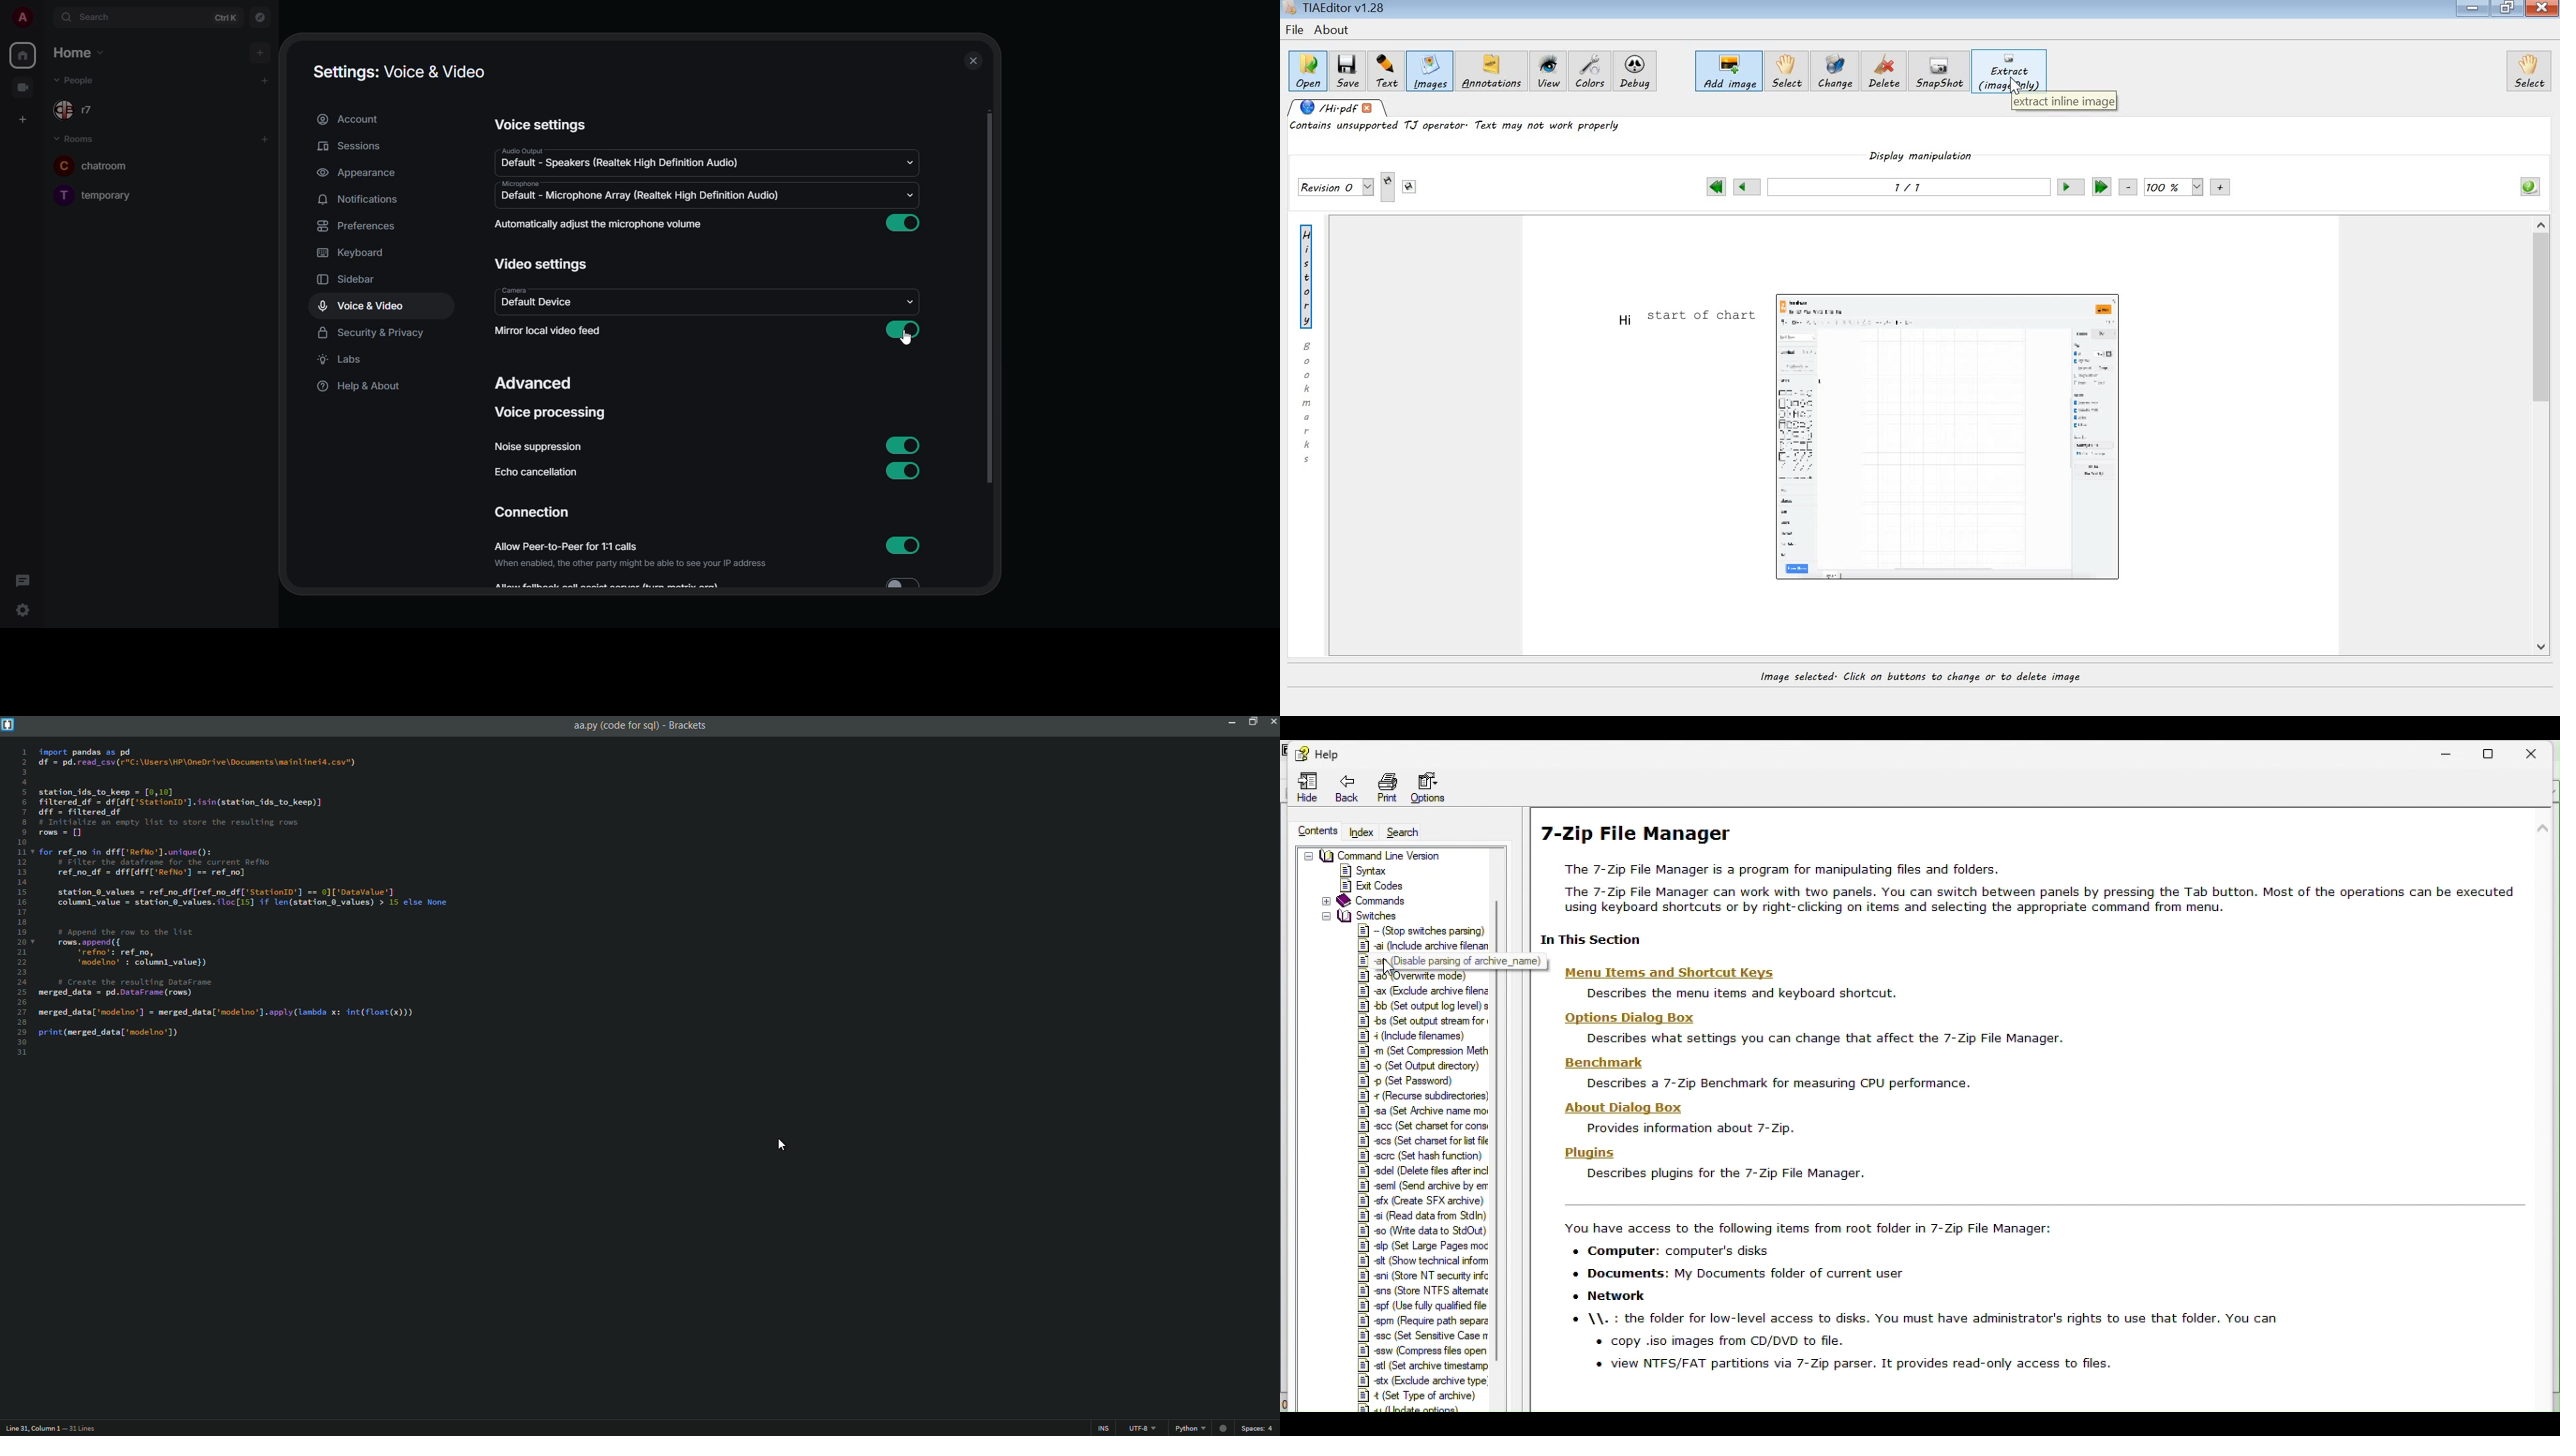  I want to click on 8) tx (Exclude archyve type, so click(1420, 1380).